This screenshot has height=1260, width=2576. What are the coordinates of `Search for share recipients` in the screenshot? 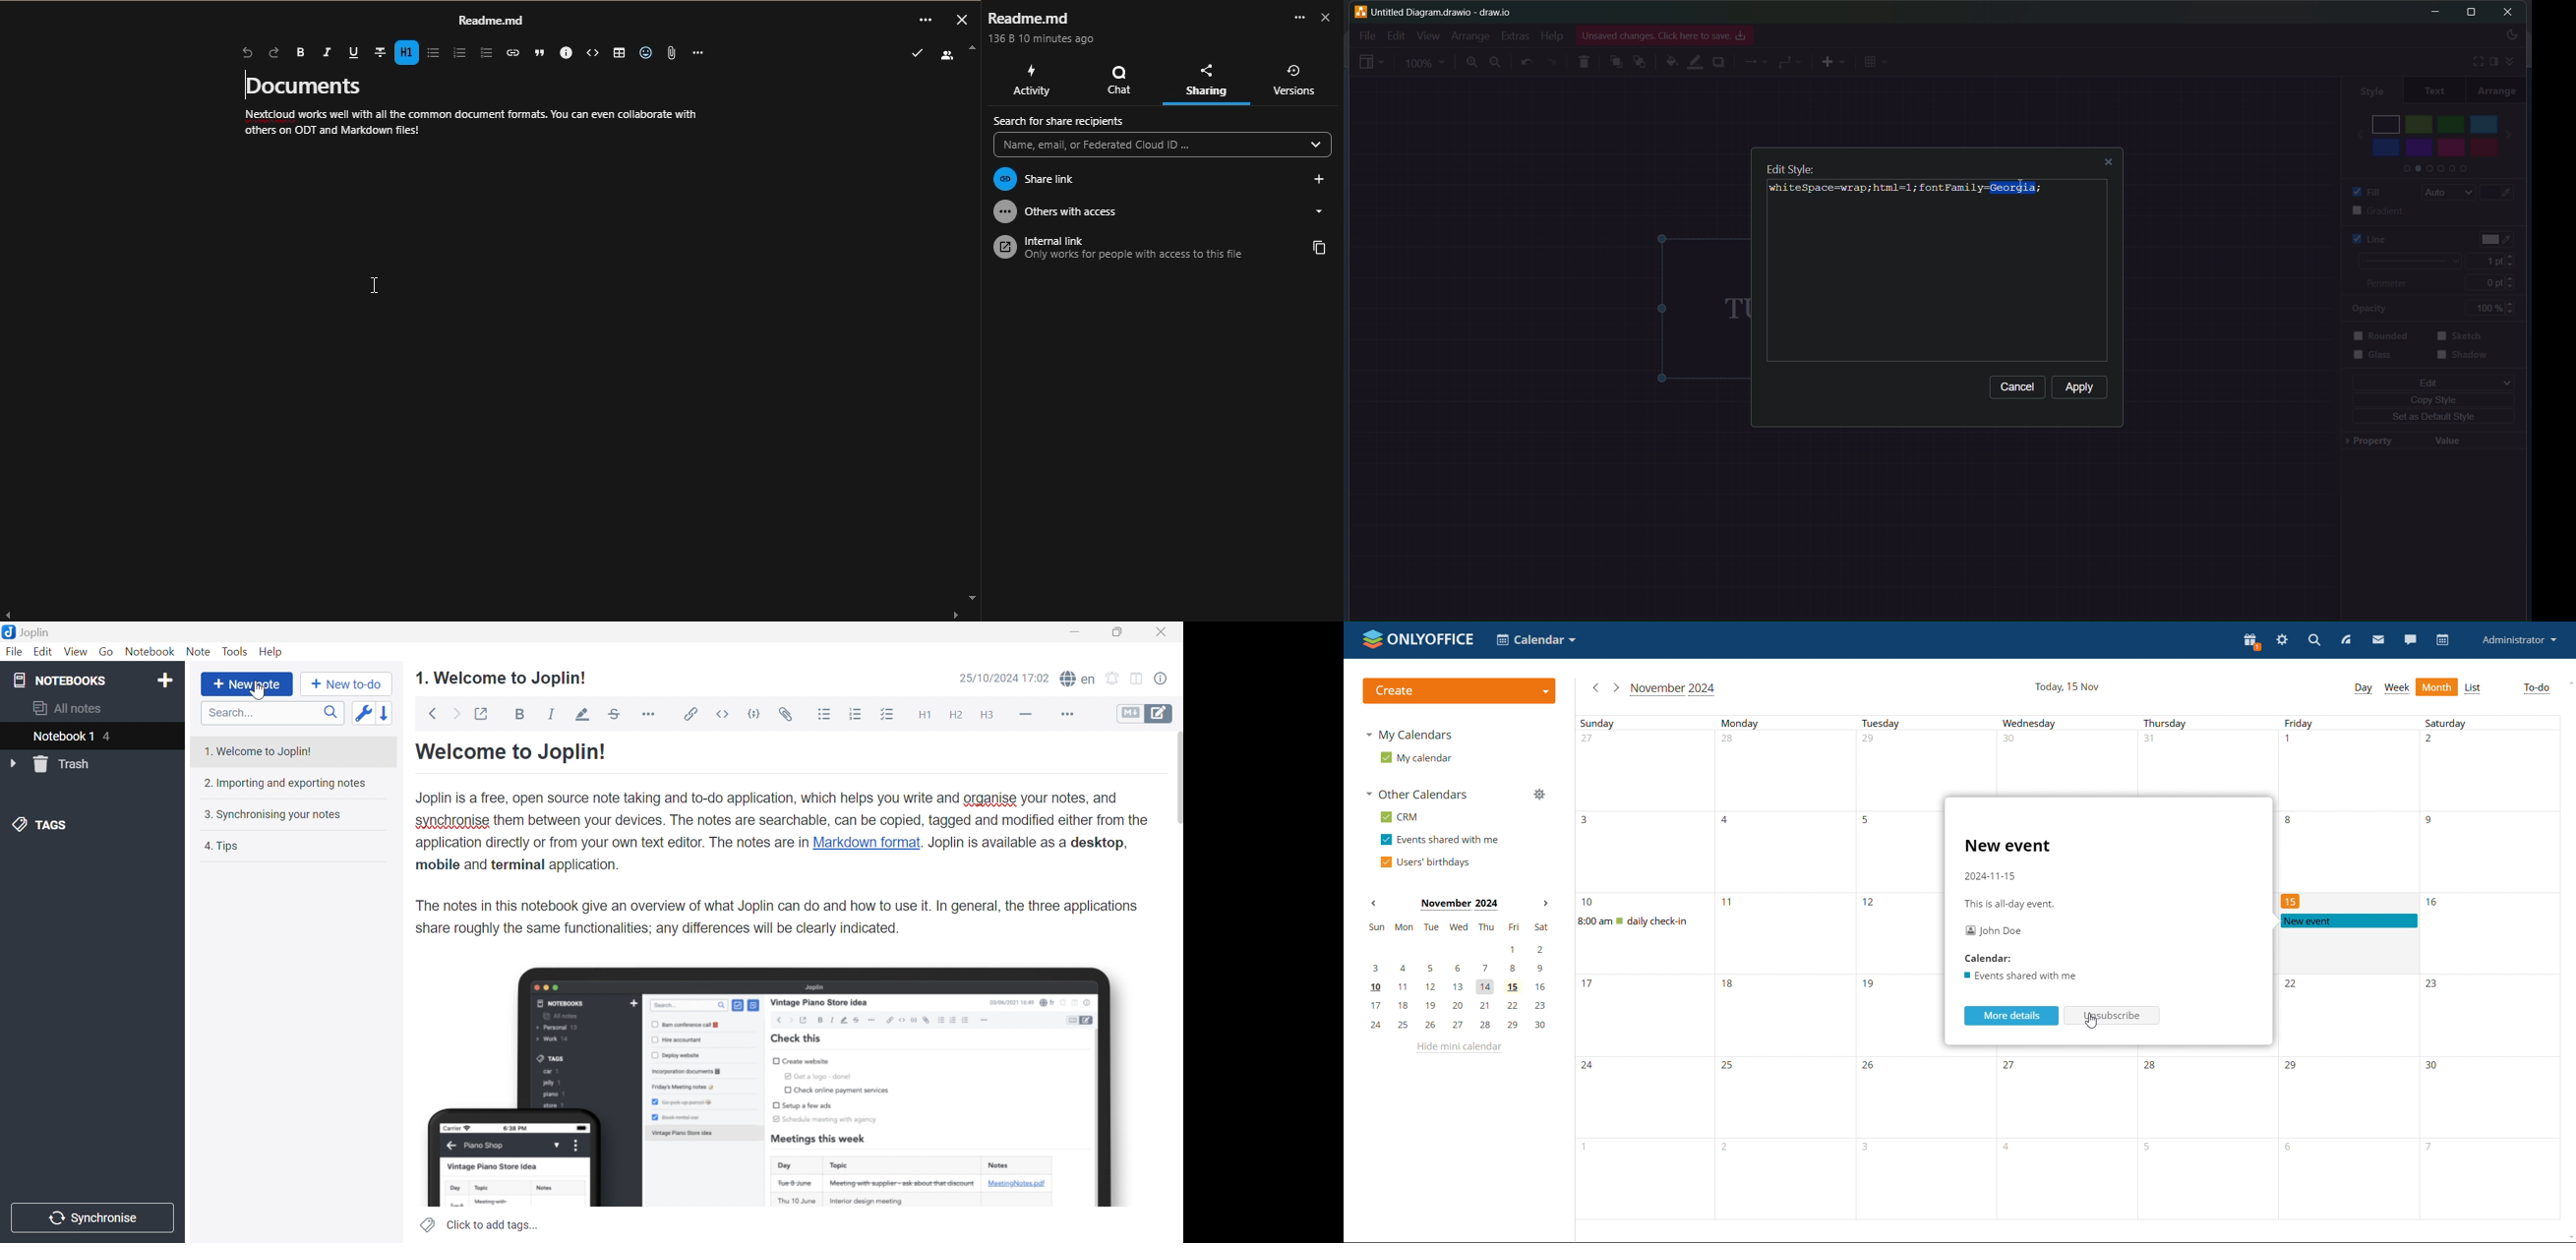 It's located at (1061, 121).